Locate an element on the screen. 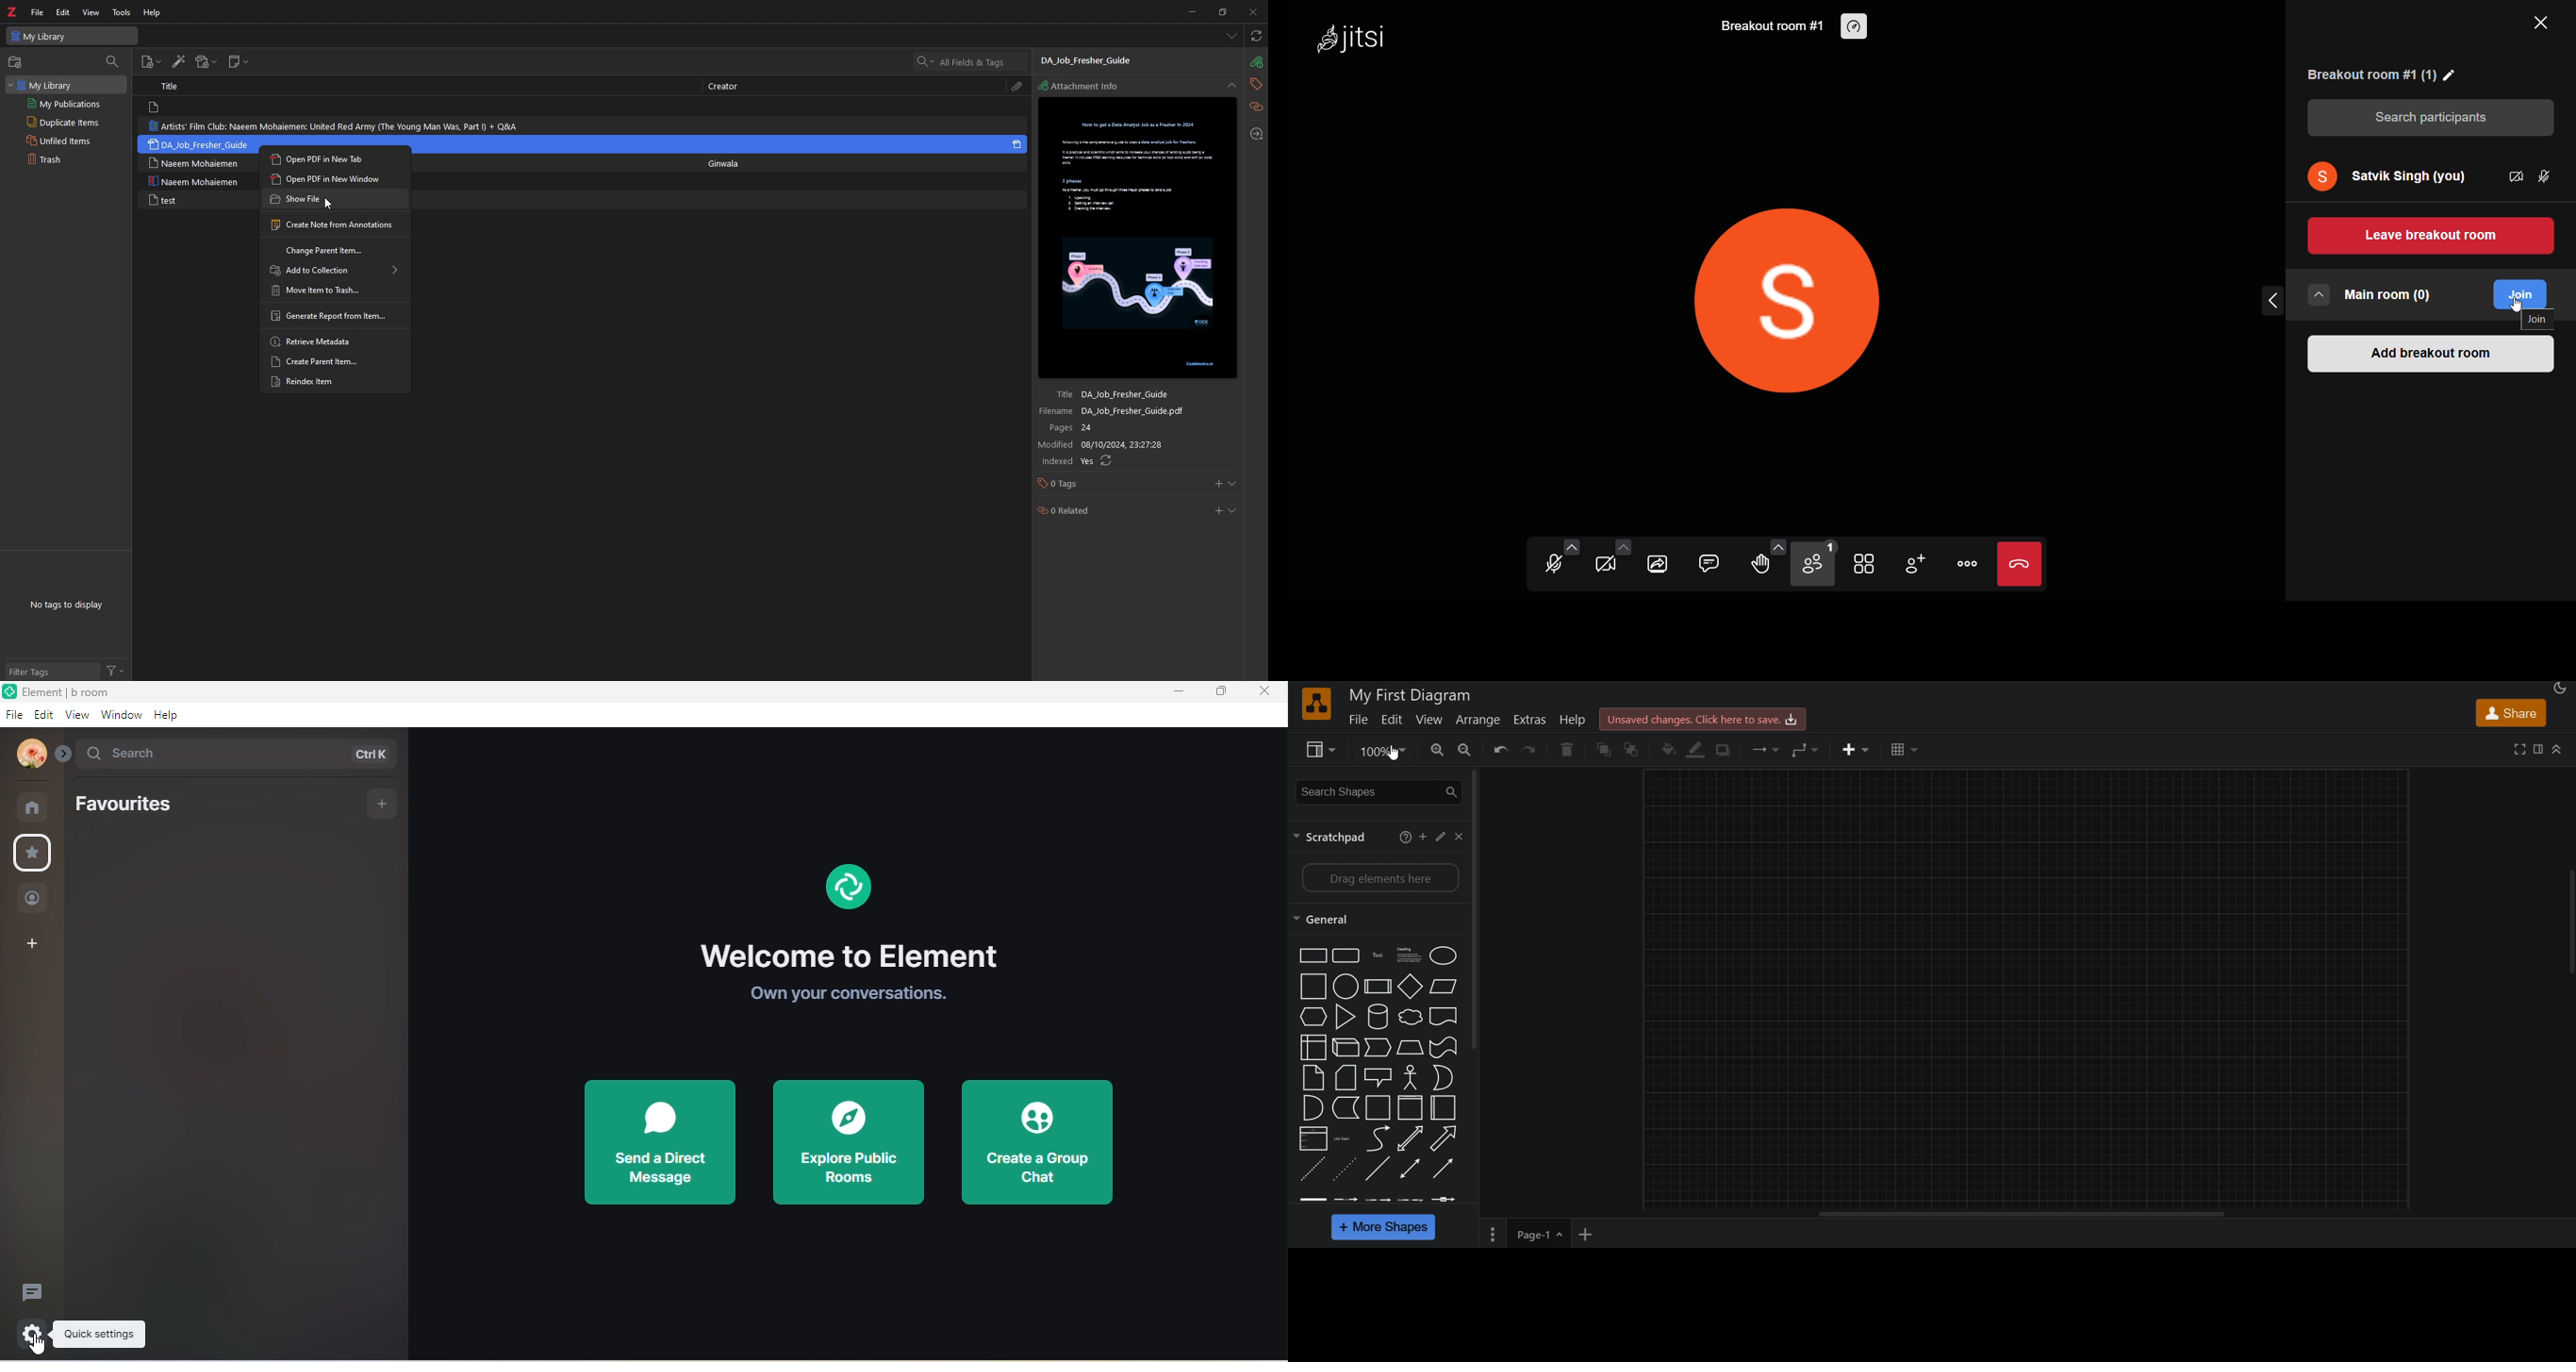 The height and width of the screenshot is (1372, 2576). add breakout room is located at coordinates (2431, 356).